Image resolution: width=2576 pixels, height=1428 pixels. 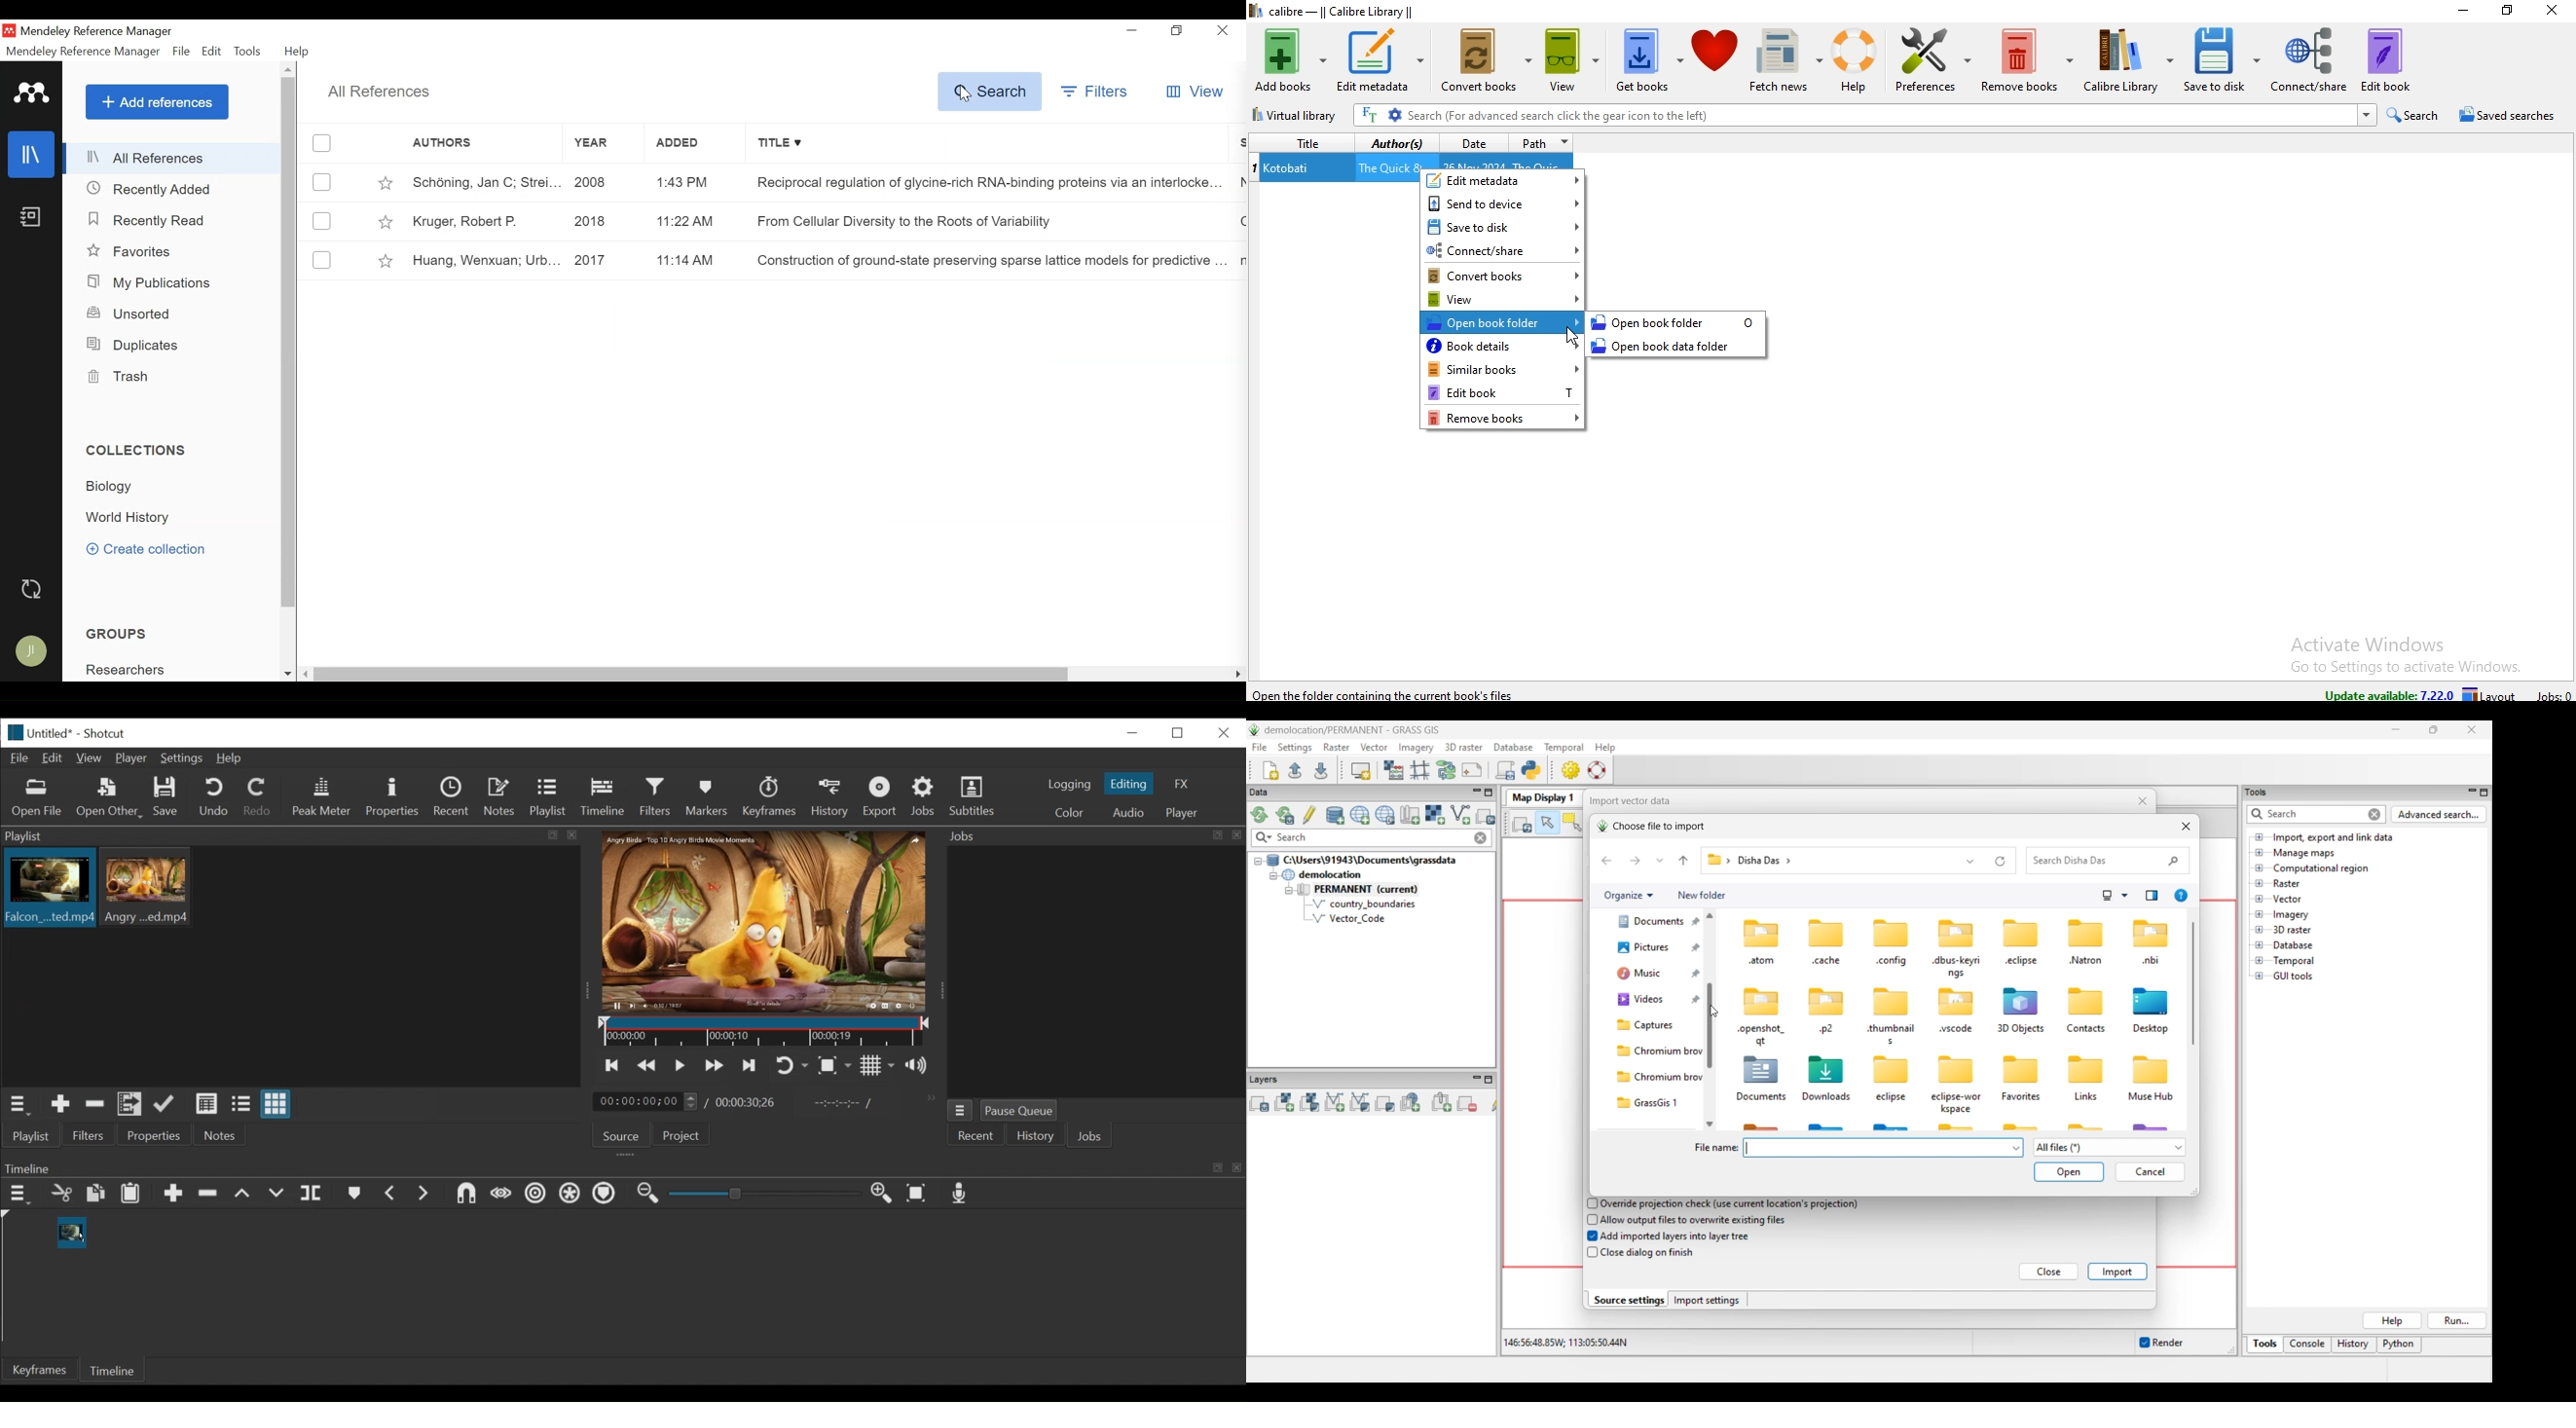 I want to click on Scroll up, so click(x=289, y=70).